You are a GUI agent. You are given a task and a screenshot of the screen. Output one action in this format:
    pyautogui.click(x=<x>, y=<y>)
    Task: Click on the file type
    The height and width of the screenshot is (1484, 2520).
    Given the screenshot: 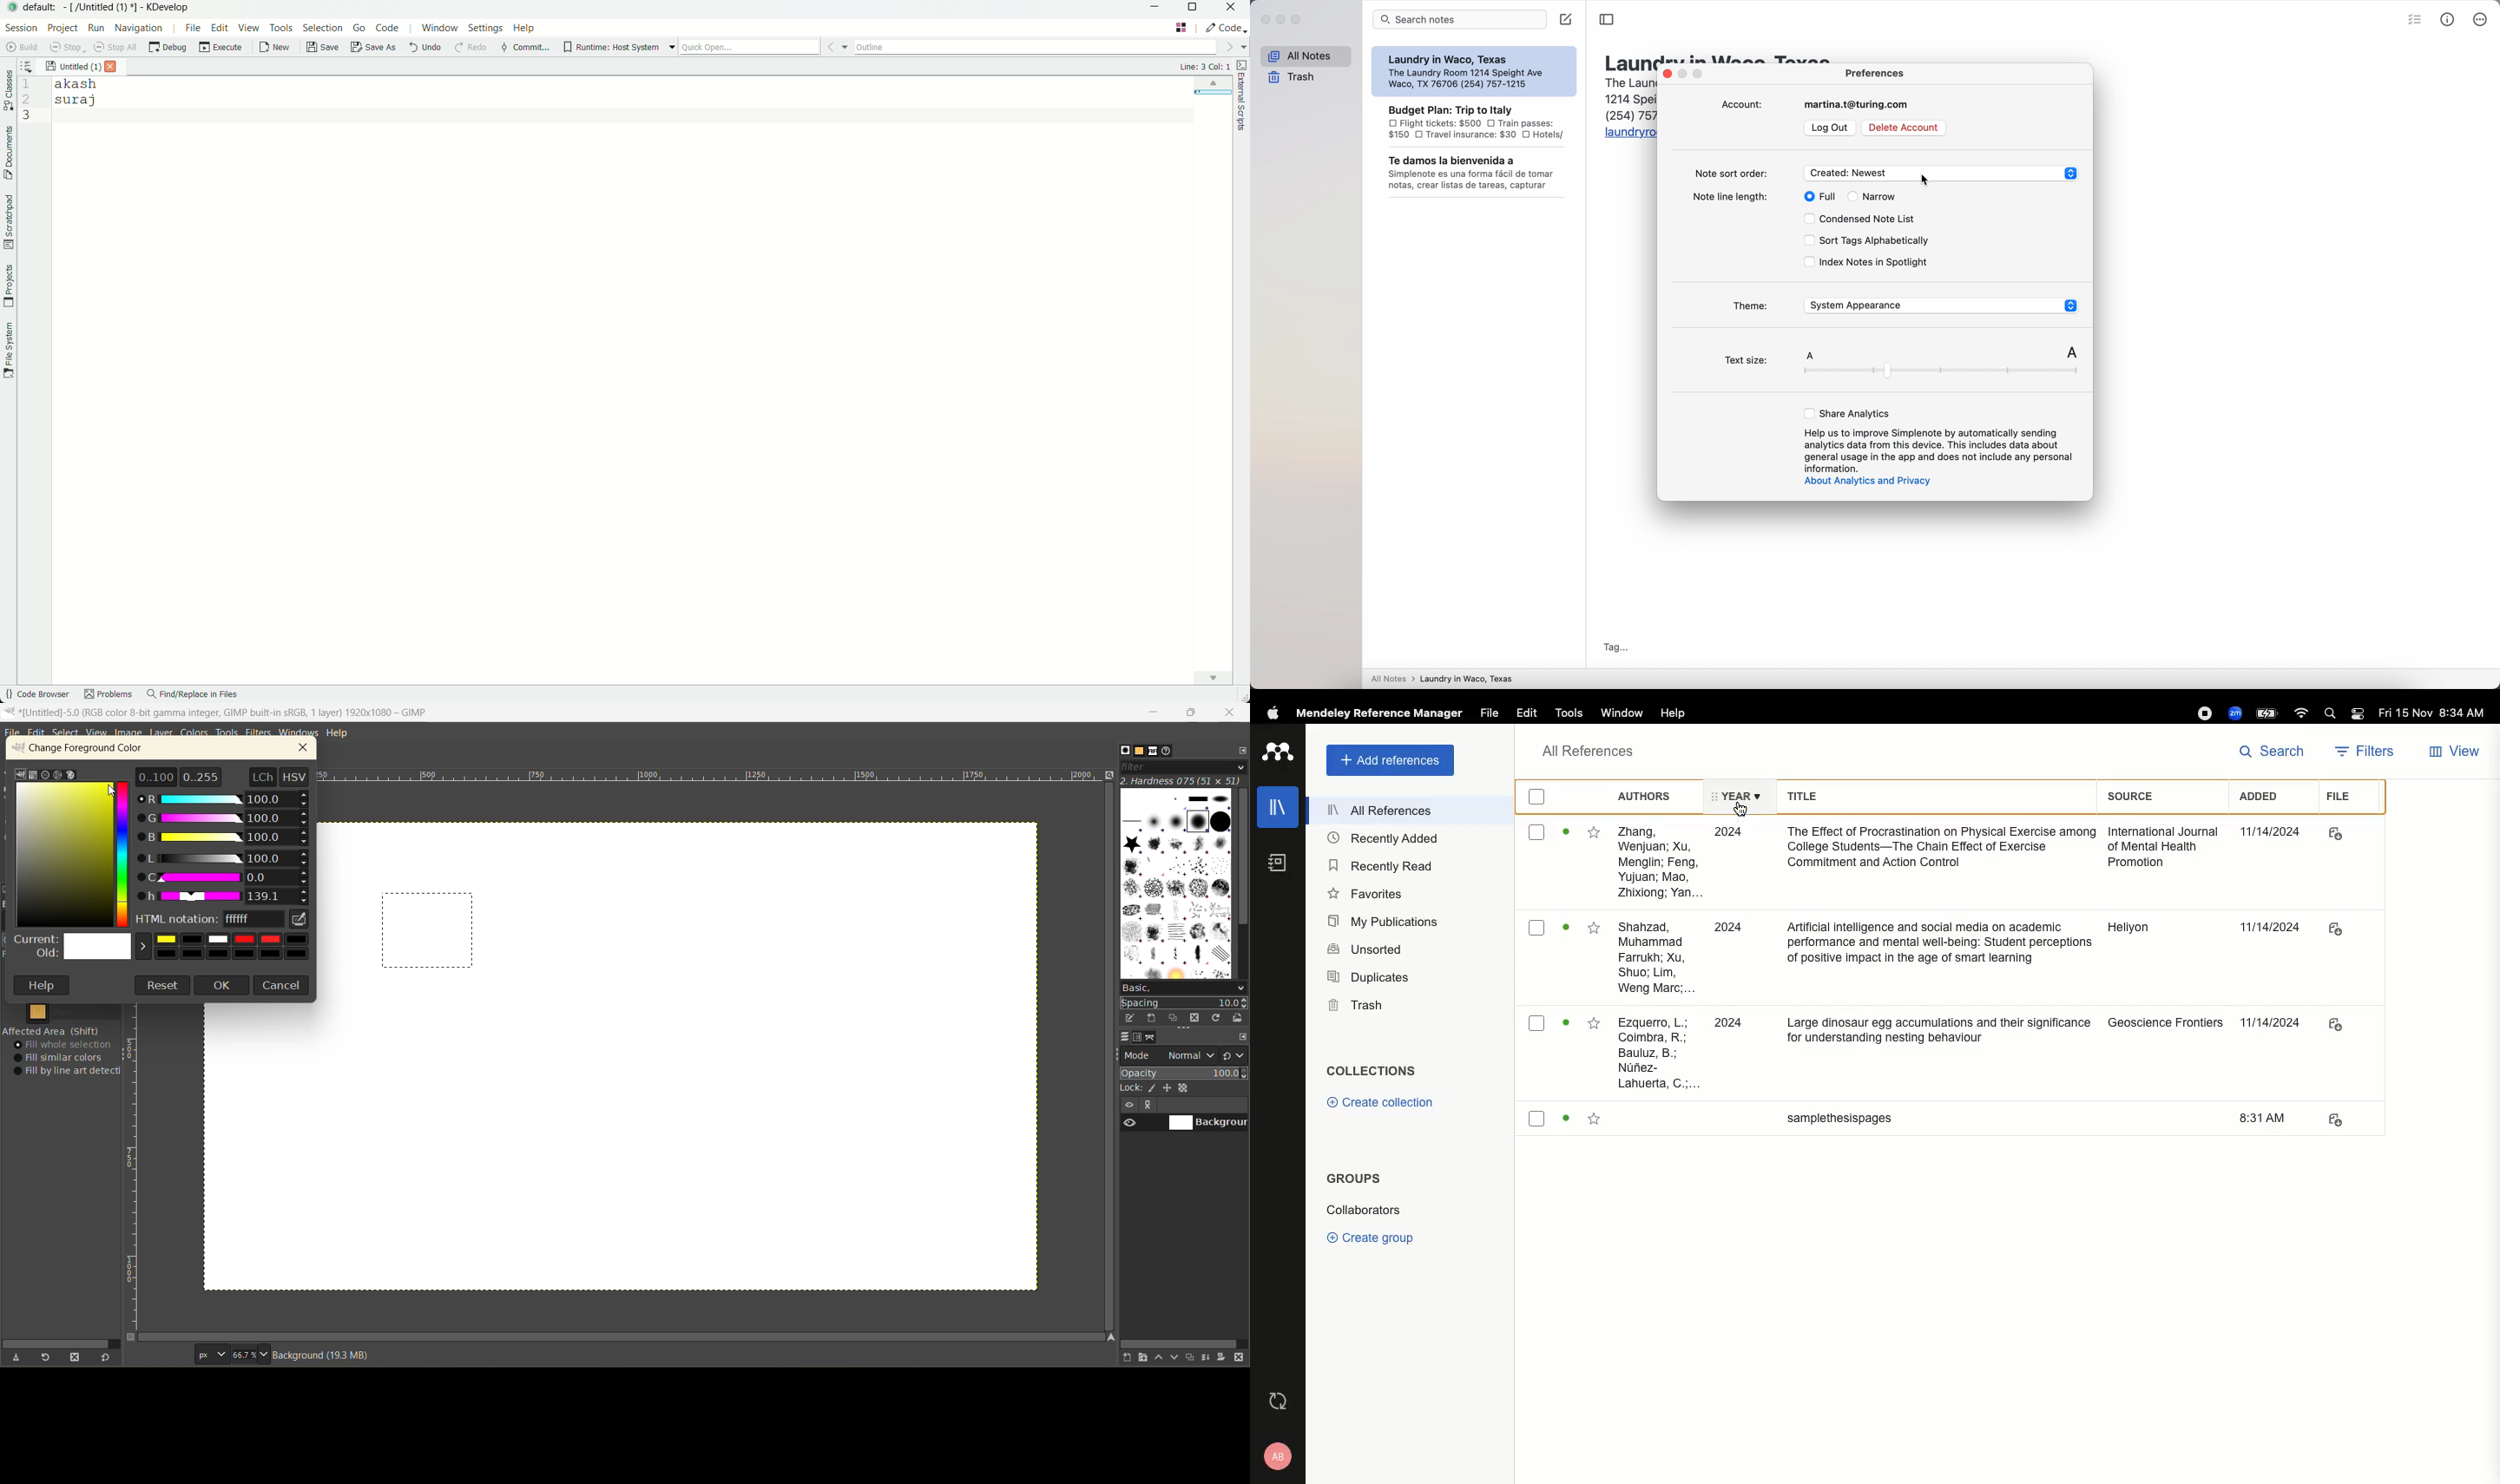 What is the action you would take?
    pyautogui.click(x=2347, y=1120)
    